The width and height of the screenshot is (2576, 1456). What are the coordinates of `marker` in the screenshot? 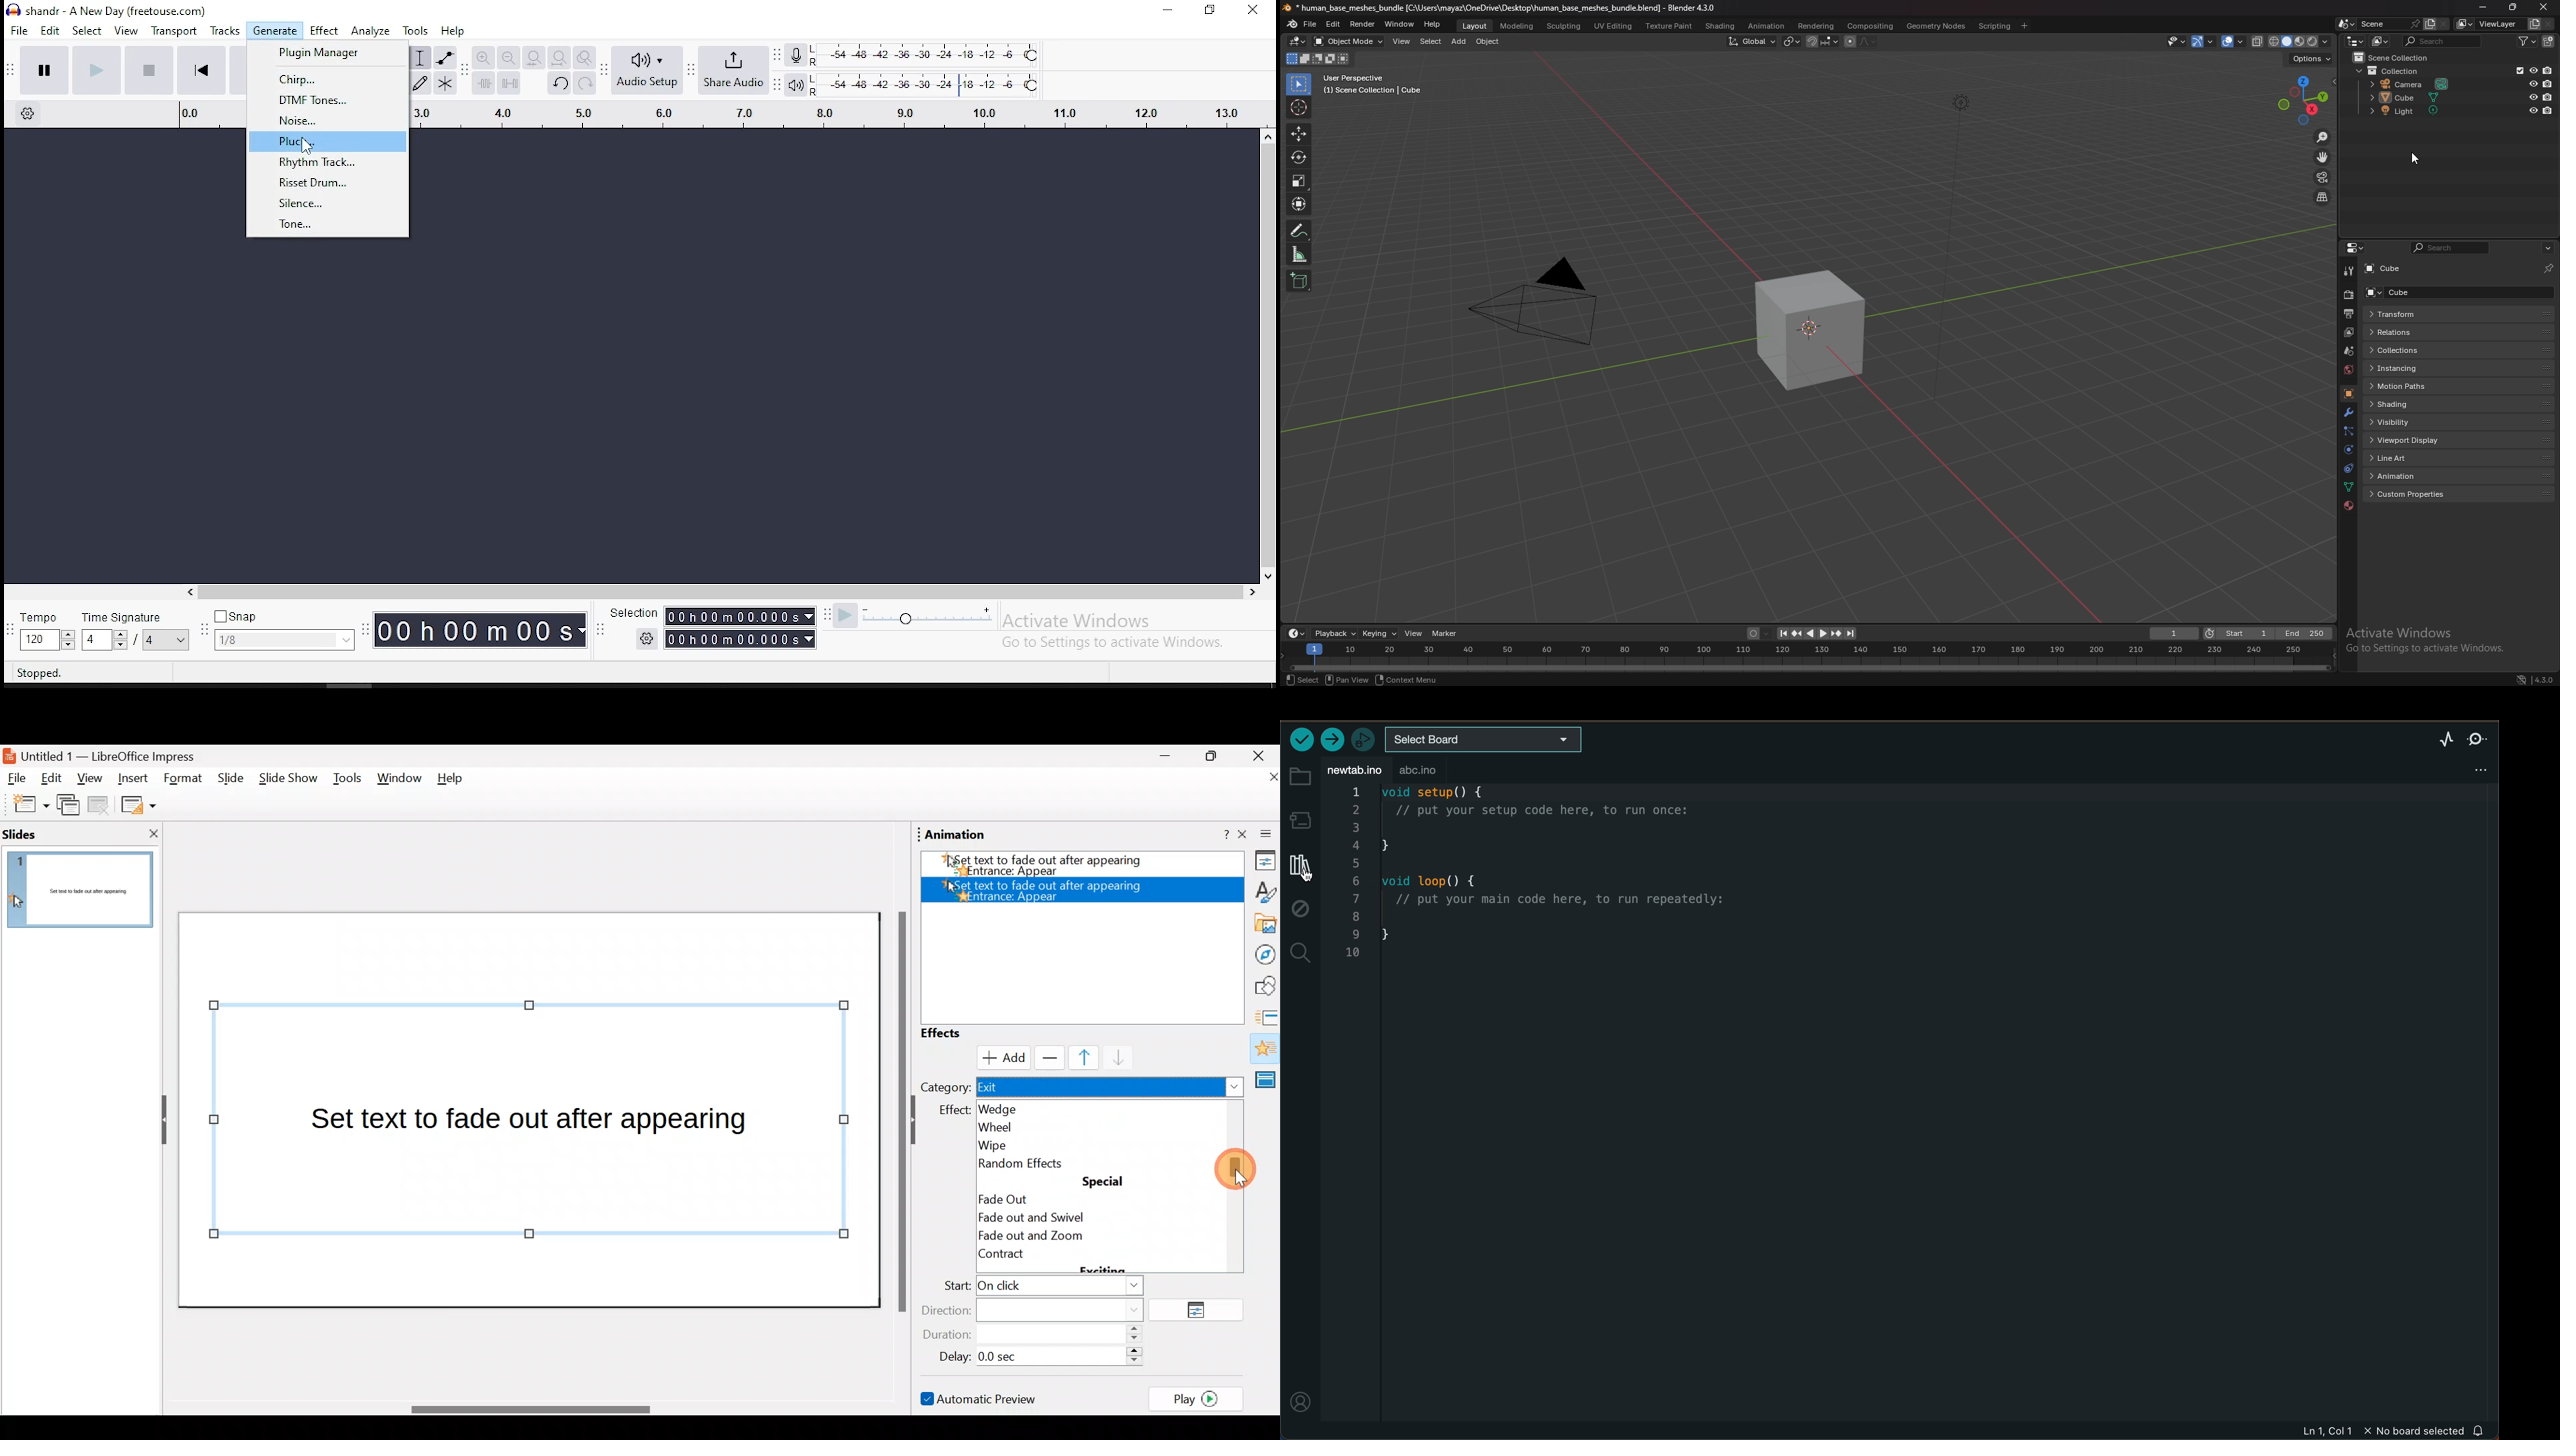 It's located at (1446, 634).